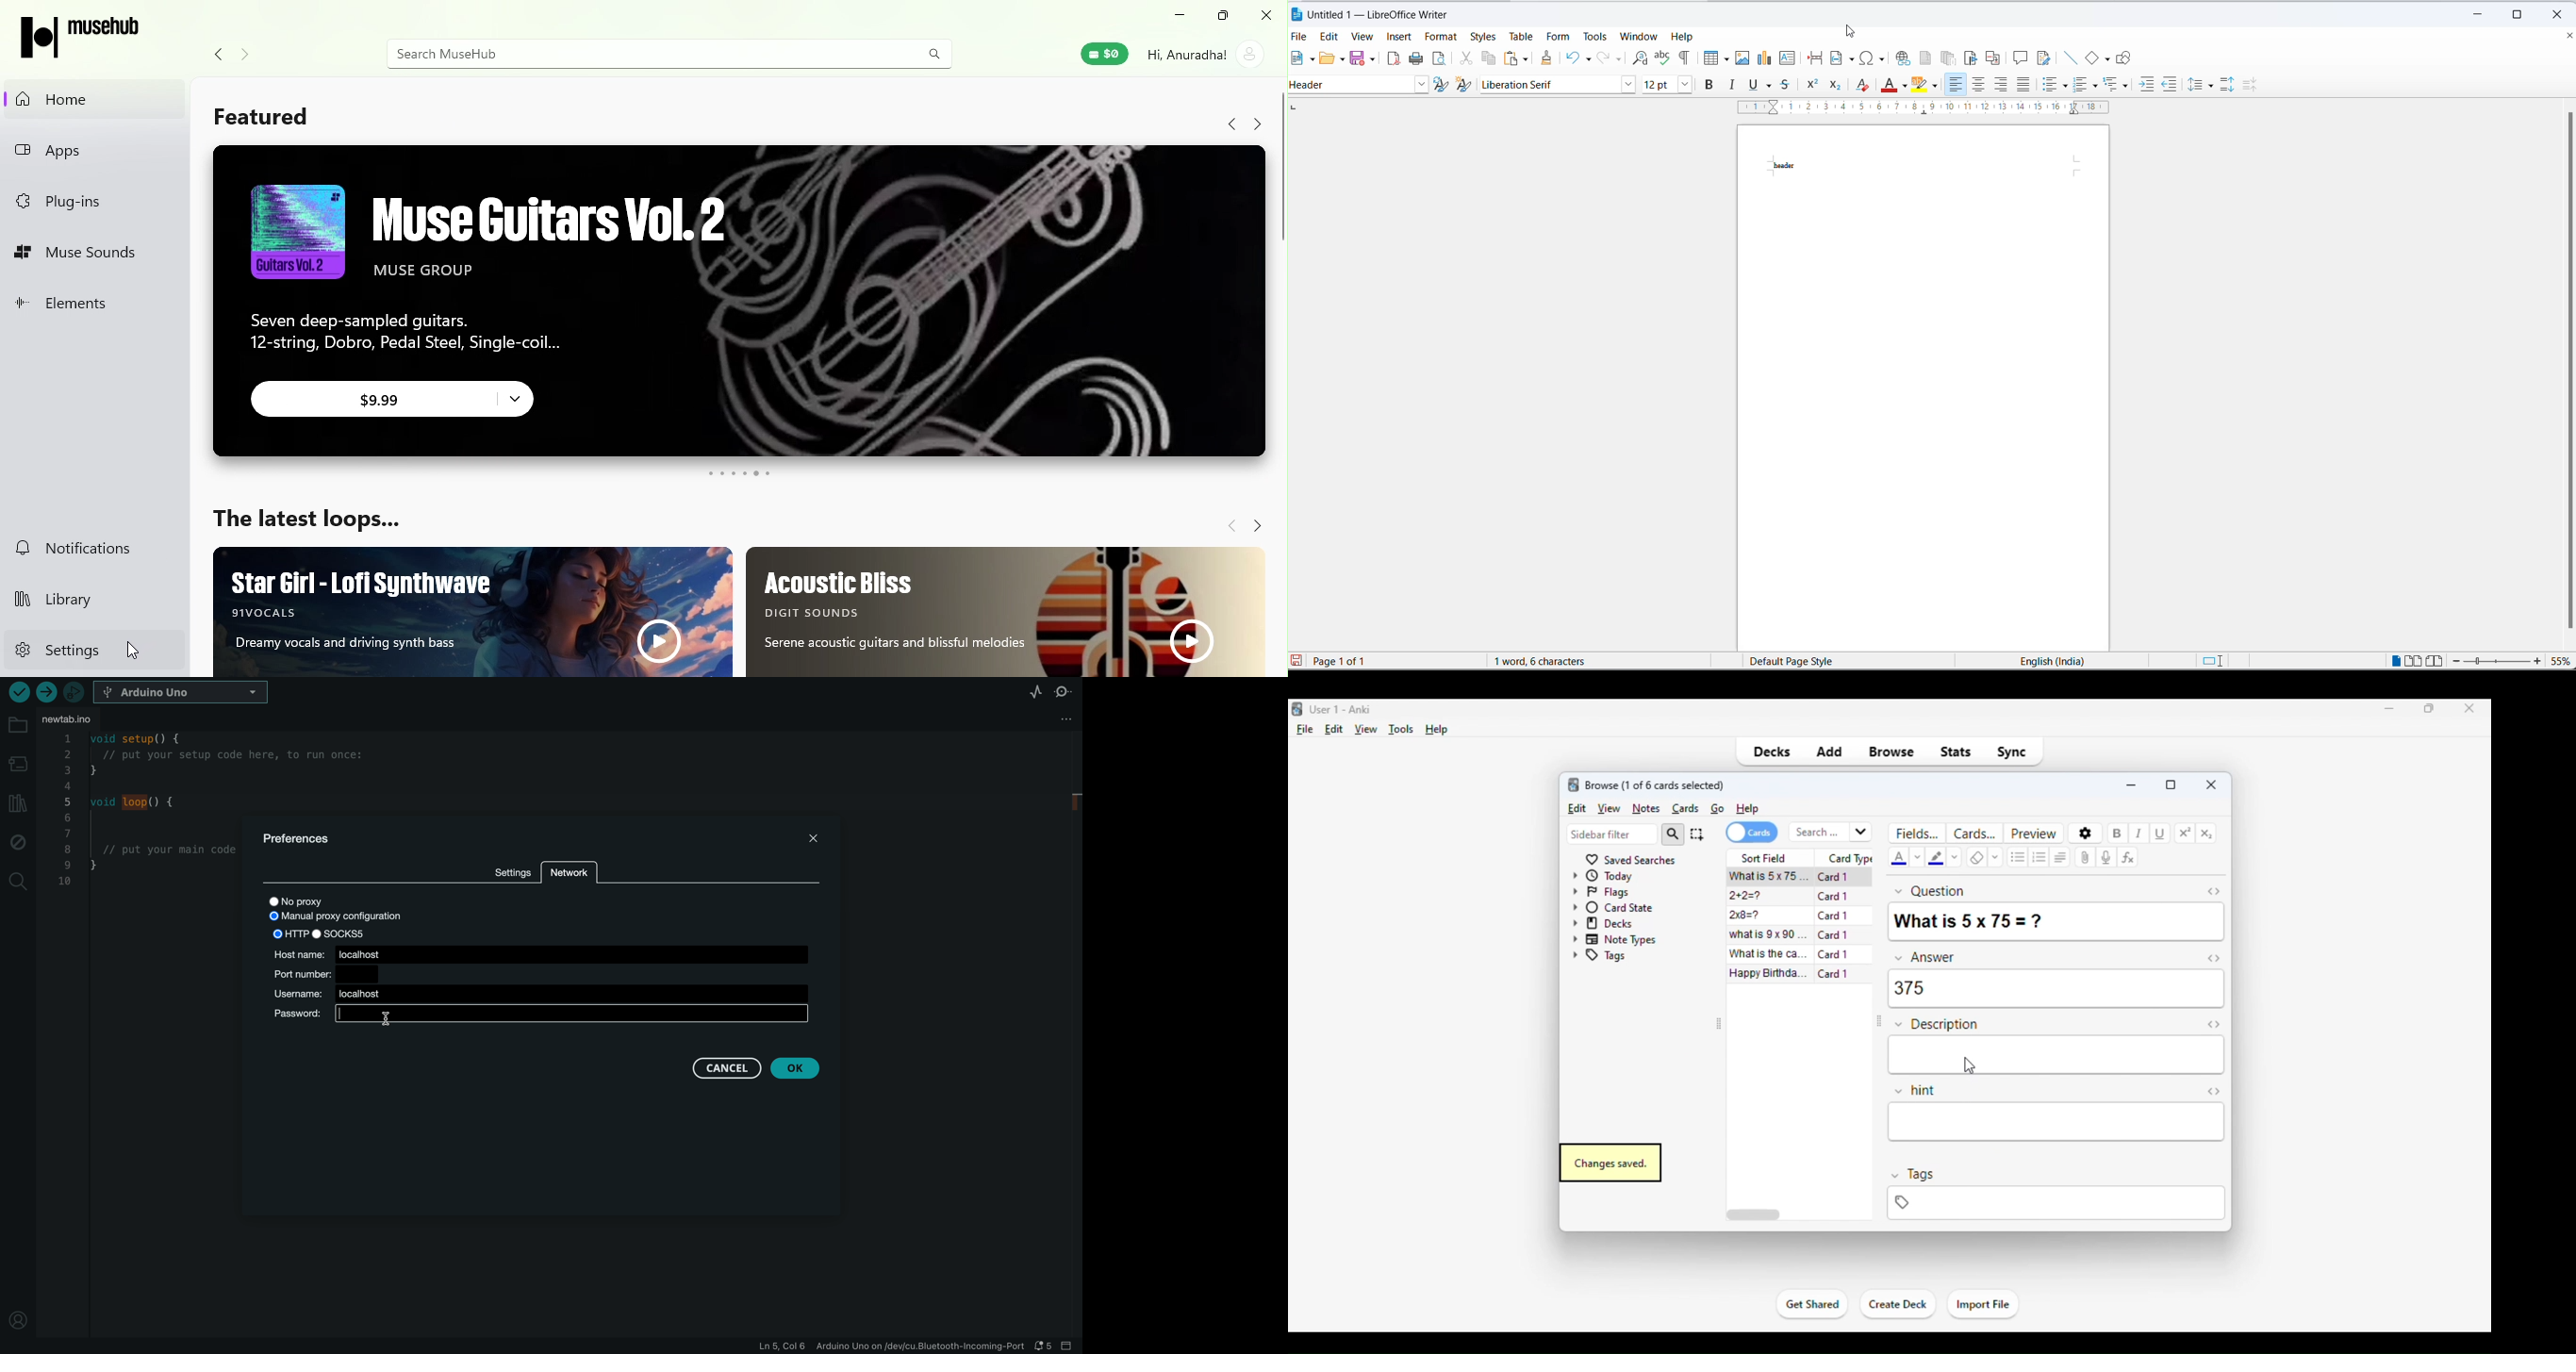 The height and width of the screenshot is (1372, 2576). I want to click on table grid, so click(1725, 59).